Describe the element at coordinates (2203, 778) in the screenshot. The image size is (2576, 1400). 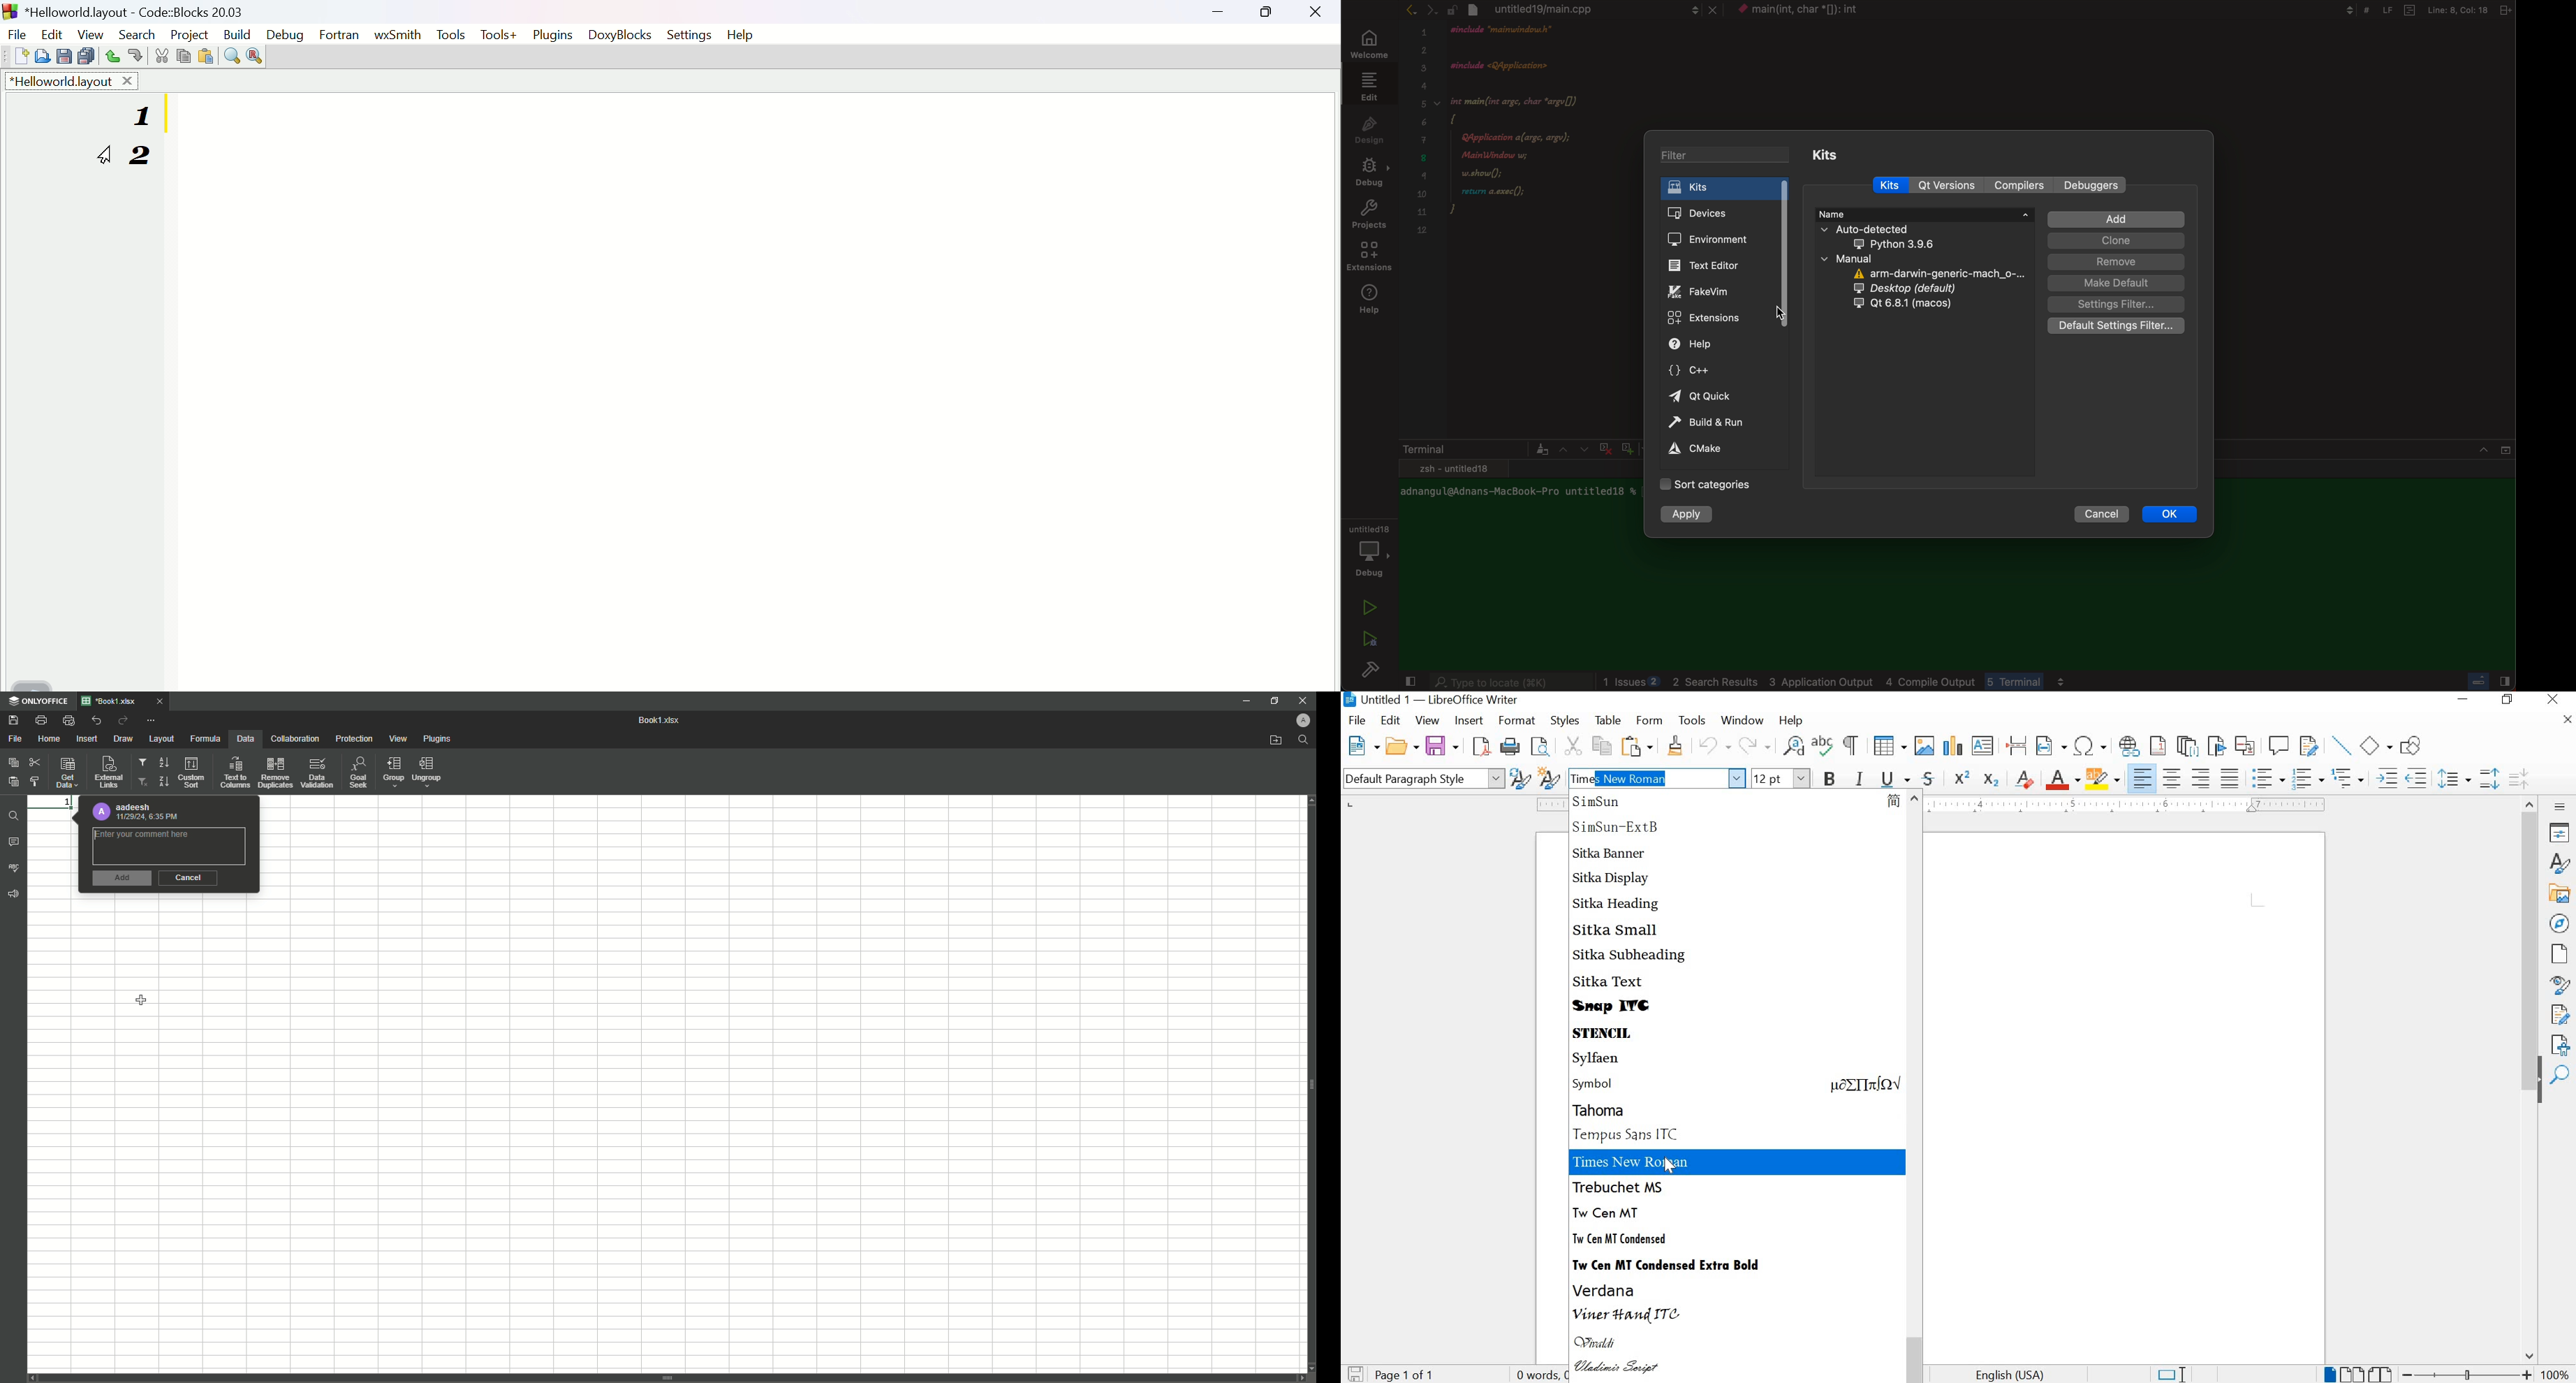
I see `ALIGN RIGHT` at that location.